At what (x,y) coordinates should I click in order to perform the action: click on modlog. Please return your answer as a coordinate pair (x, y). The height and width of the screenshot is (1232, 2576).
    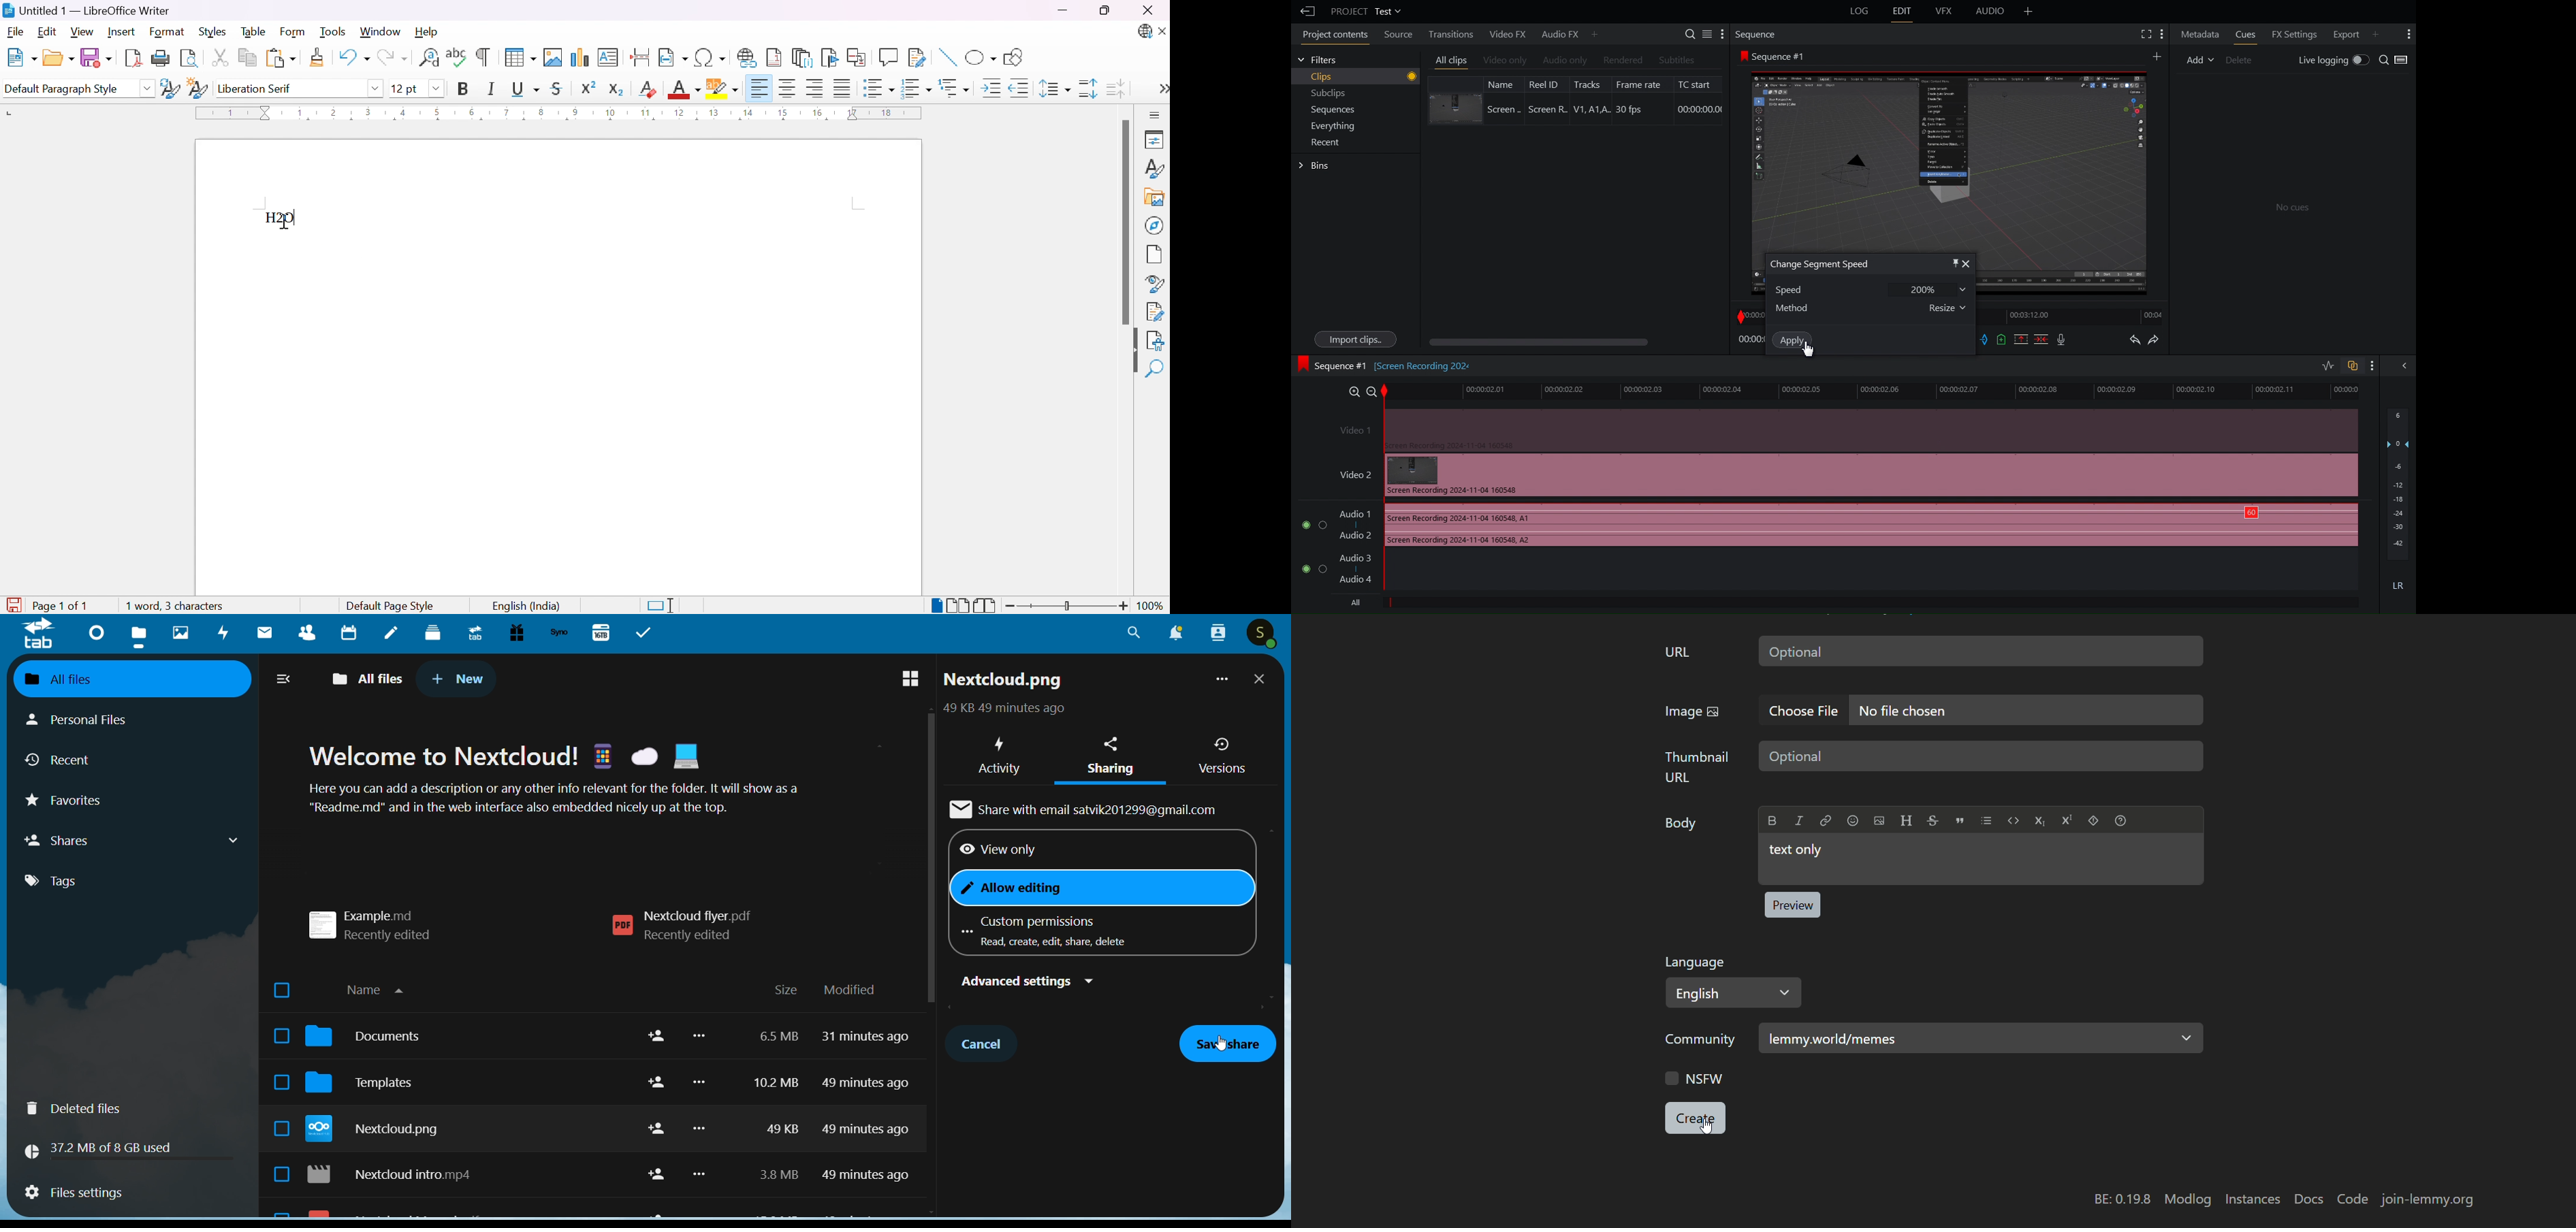
    Looking at the image, I should click on (2188, 1200).